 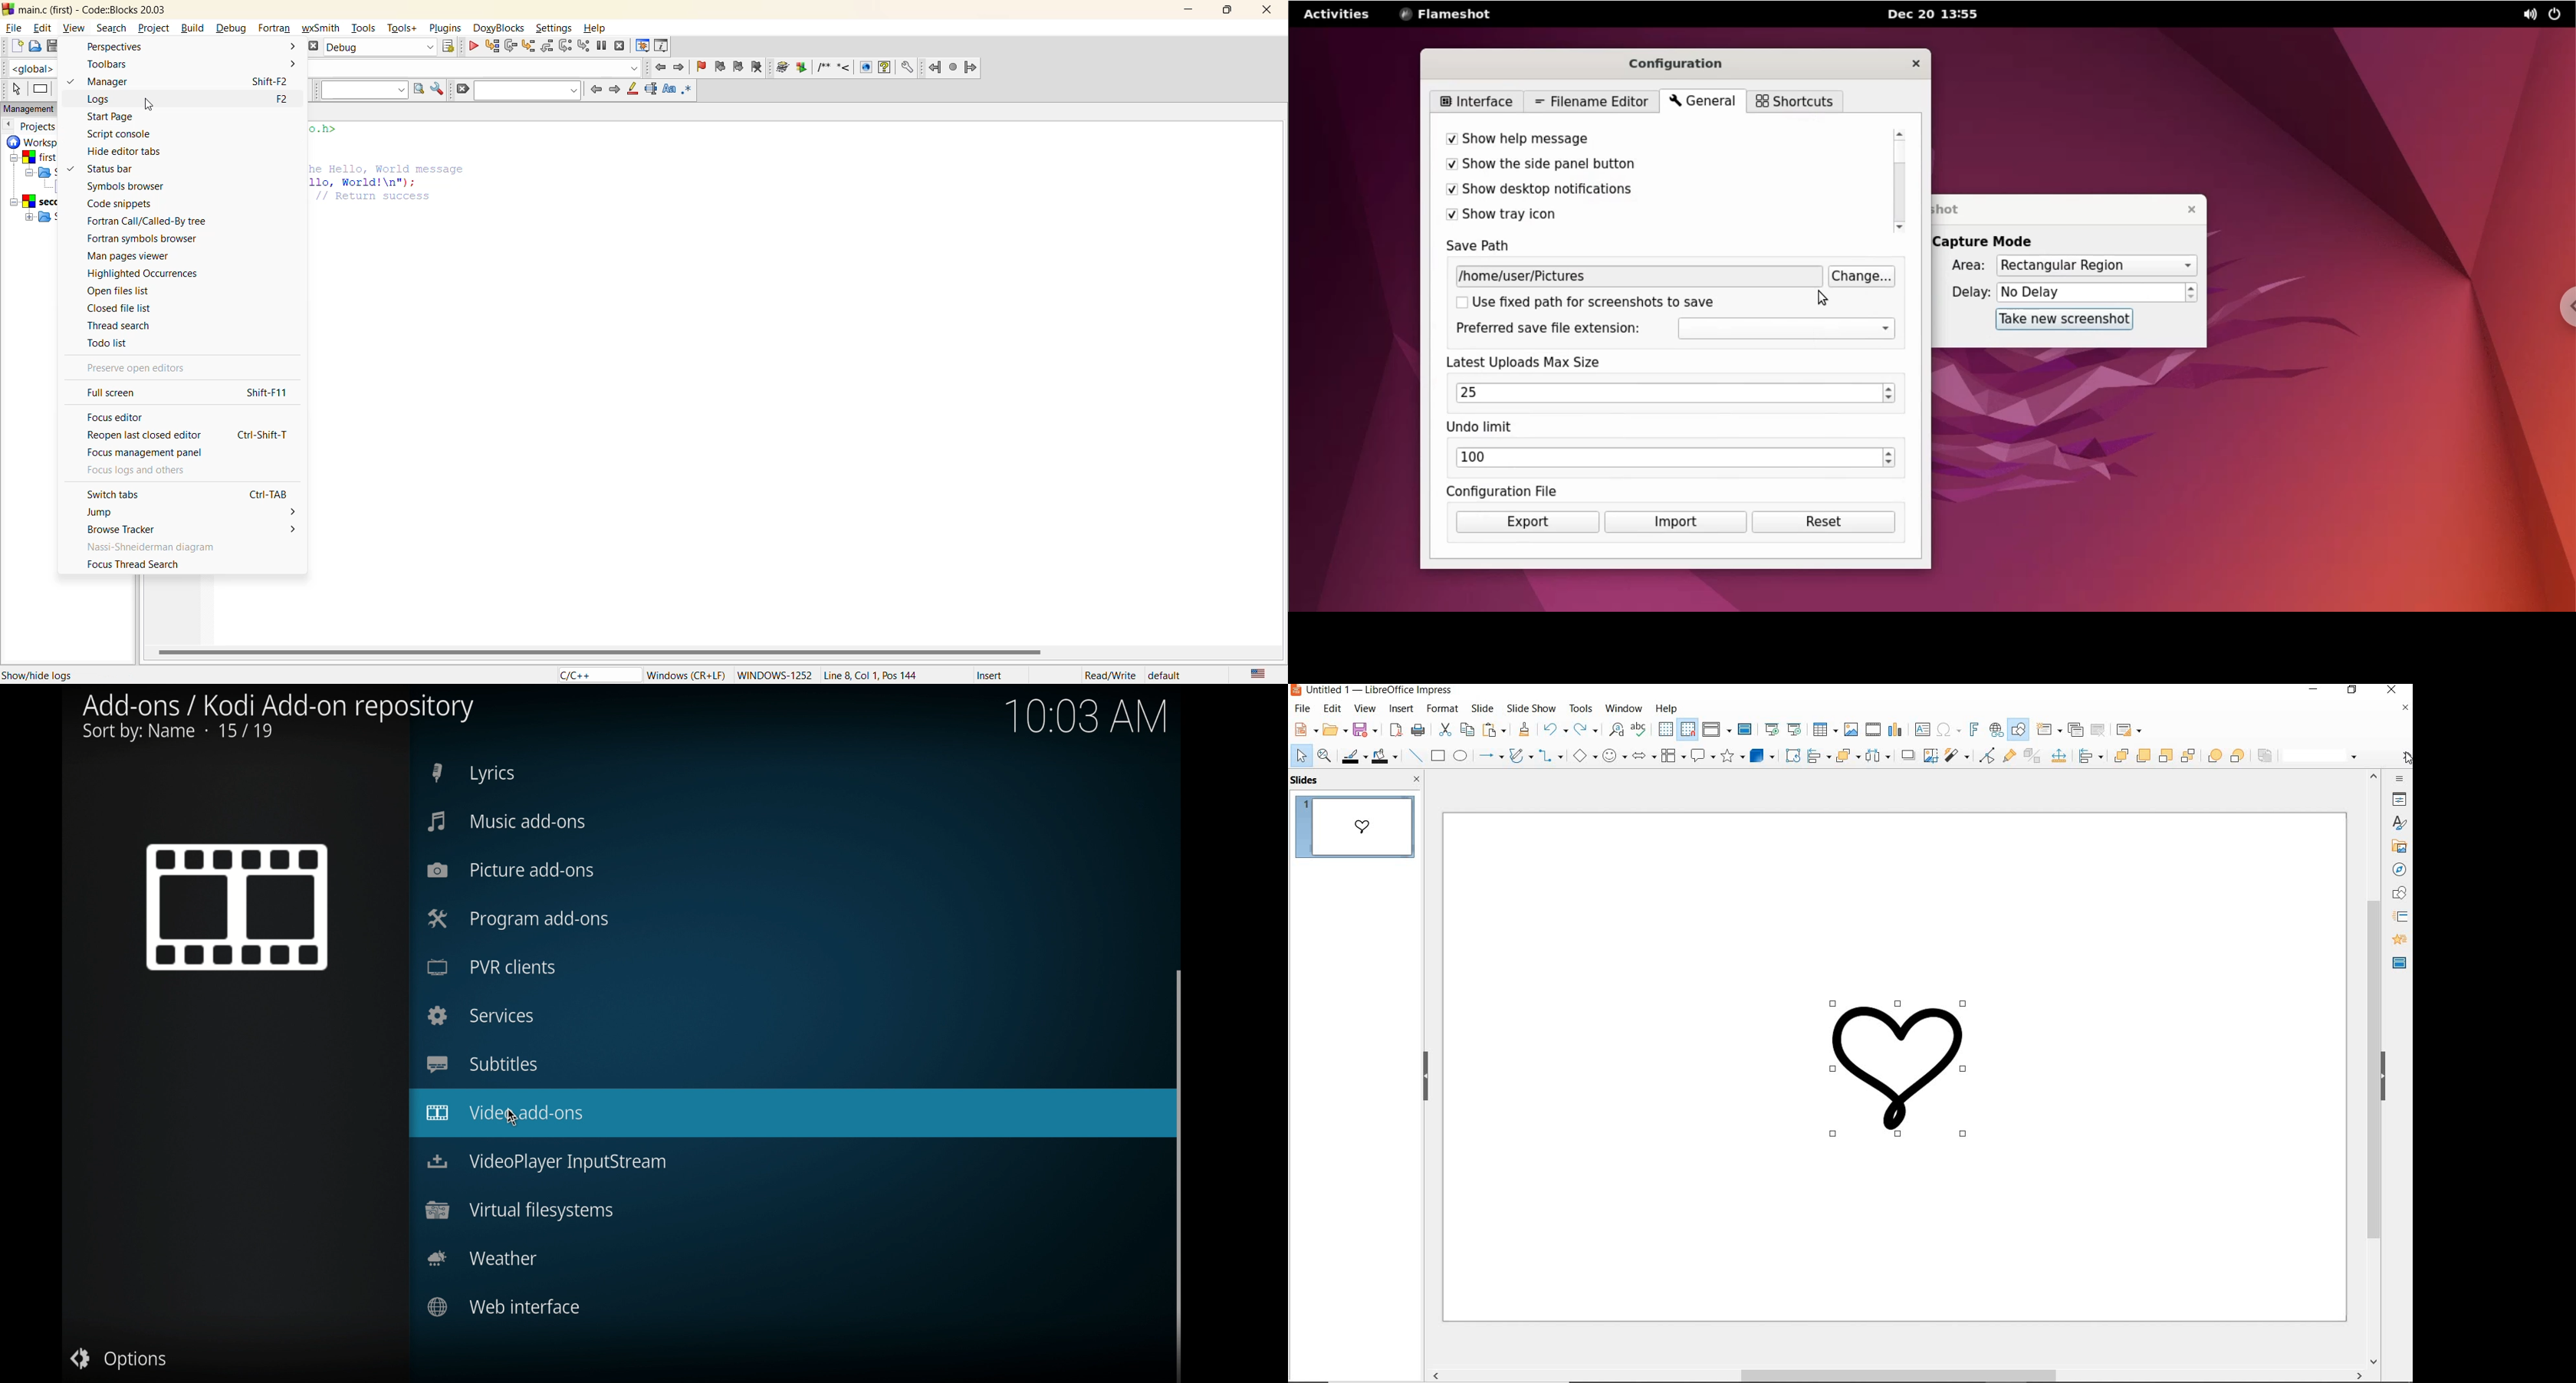 What do you see at coordinates (1439, 756) in the screenshot?
I see `rectangle` at bounding box center [1439, 756].